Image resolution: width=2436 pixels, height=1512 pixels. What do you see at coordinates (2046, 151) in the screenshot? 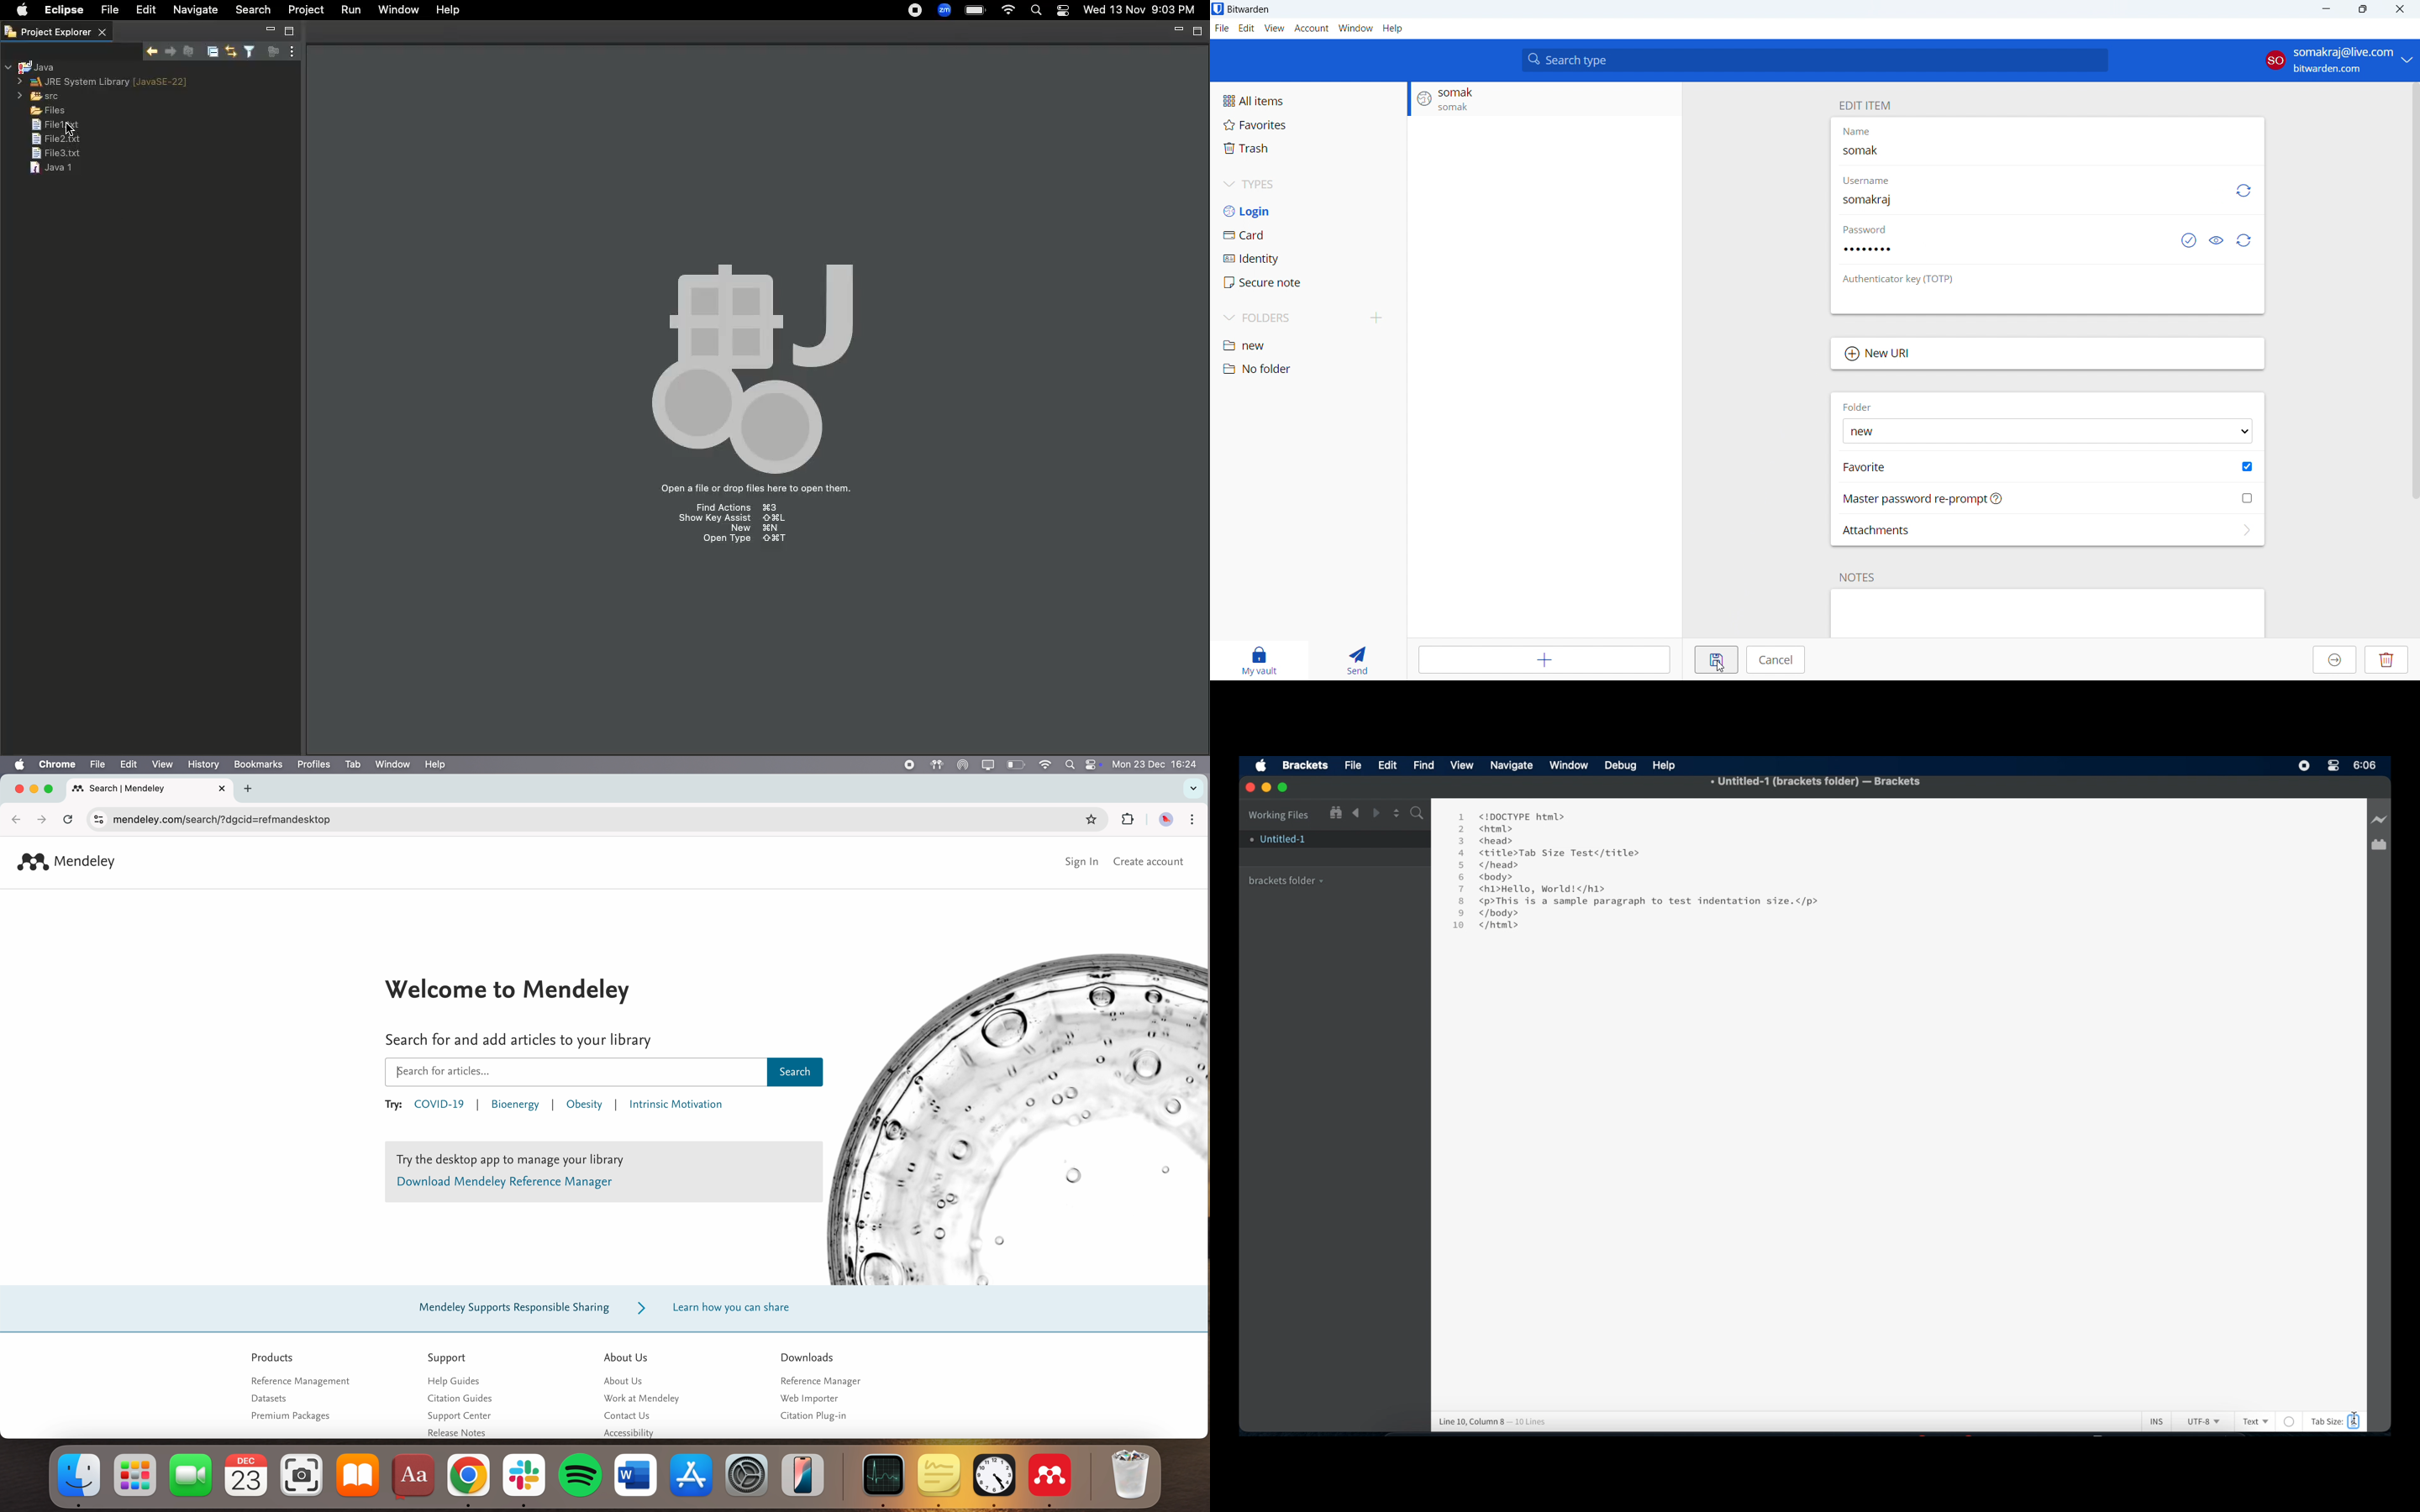
I see `edit name` at bounding box center [2046, 151].